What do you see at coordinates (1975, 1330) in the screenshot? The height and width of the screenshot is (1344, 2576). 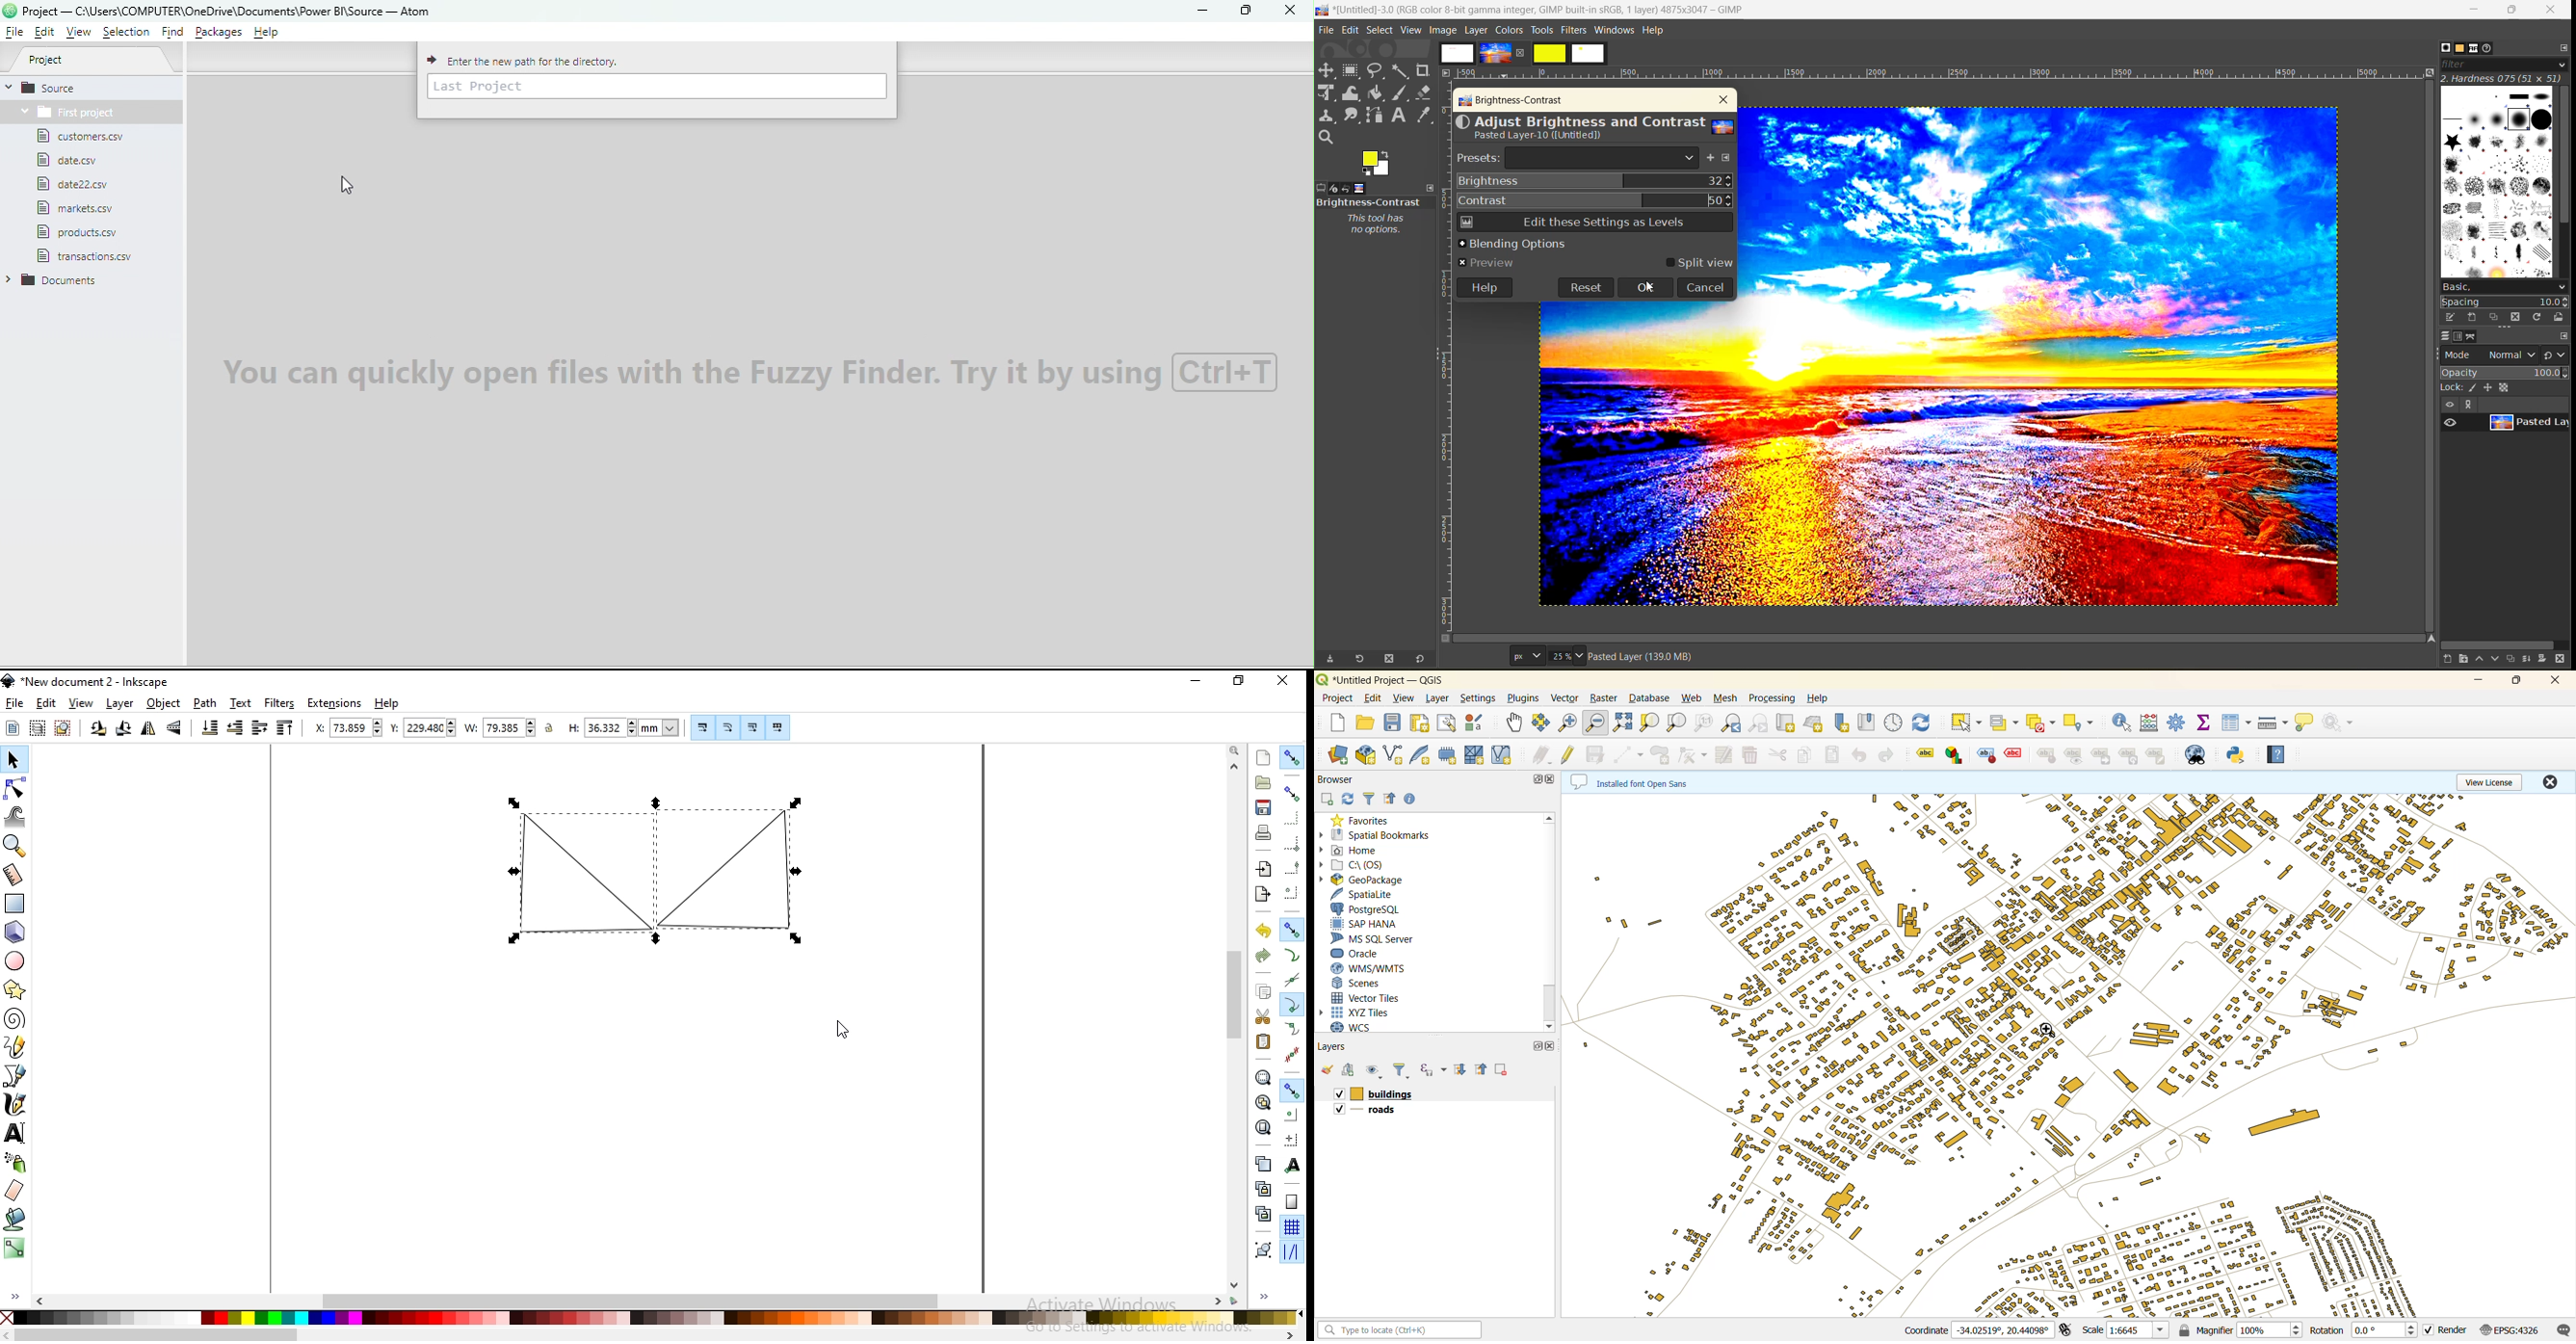 I see `coordinates` at bounding box center [1975, 1330].